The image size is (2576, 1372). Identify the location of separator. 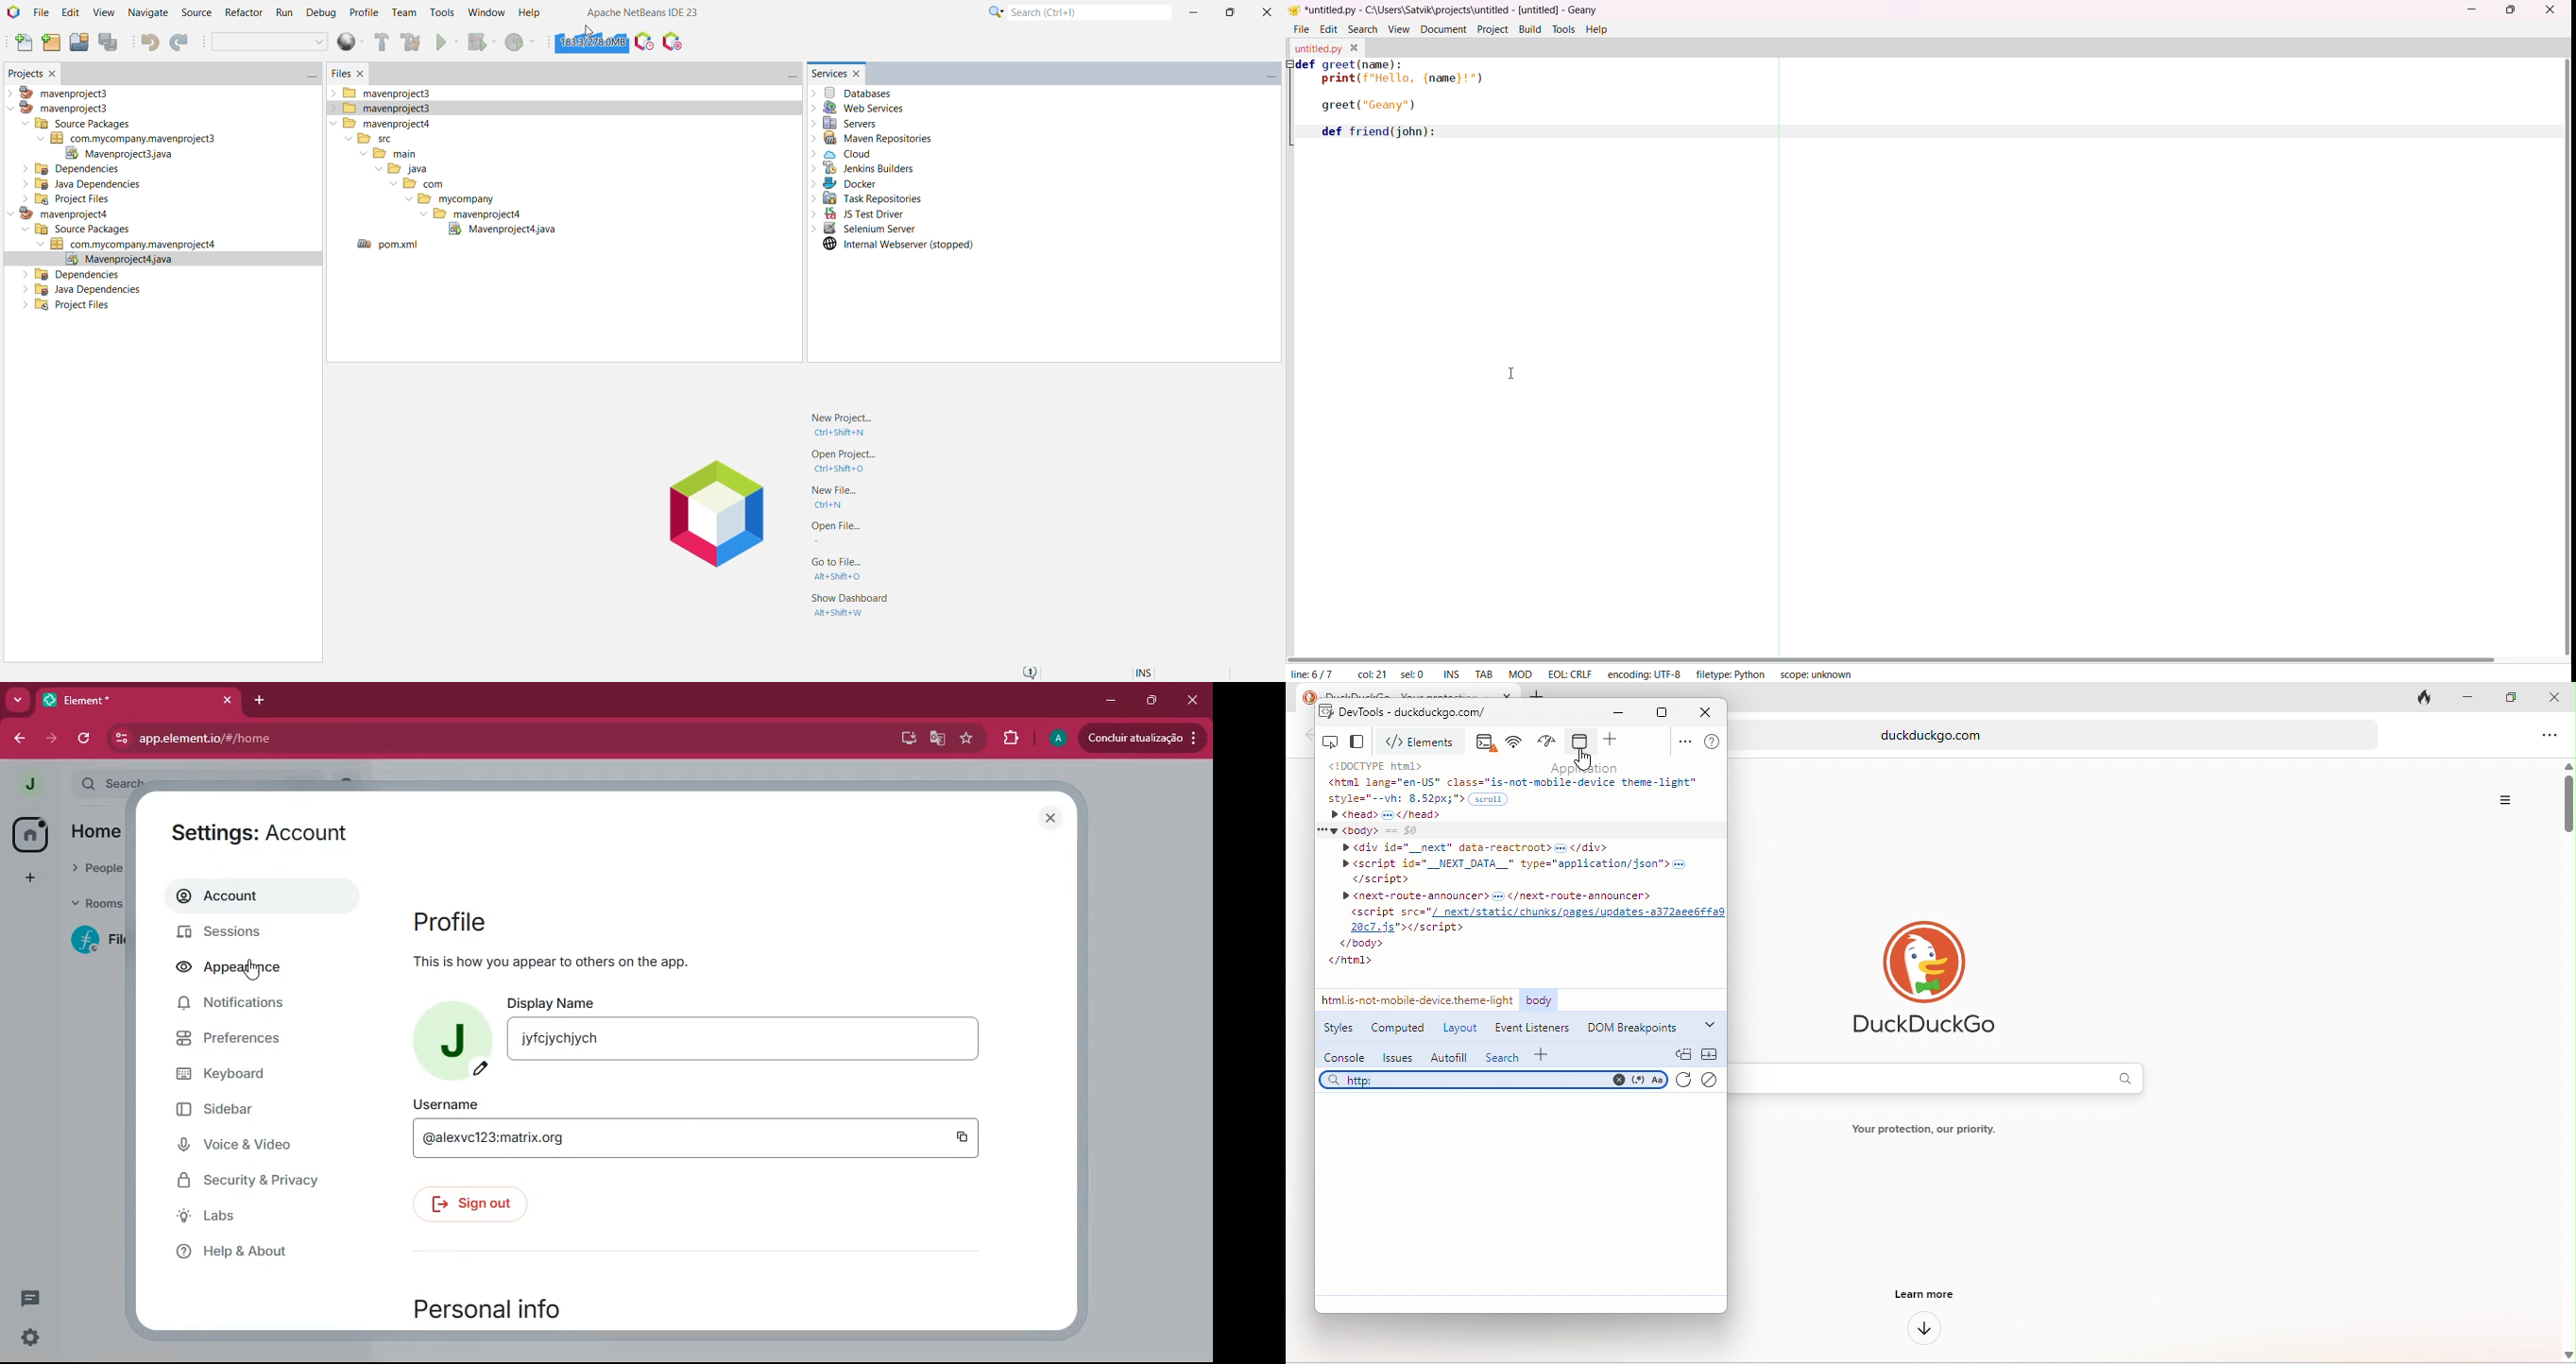
(1778, 355).